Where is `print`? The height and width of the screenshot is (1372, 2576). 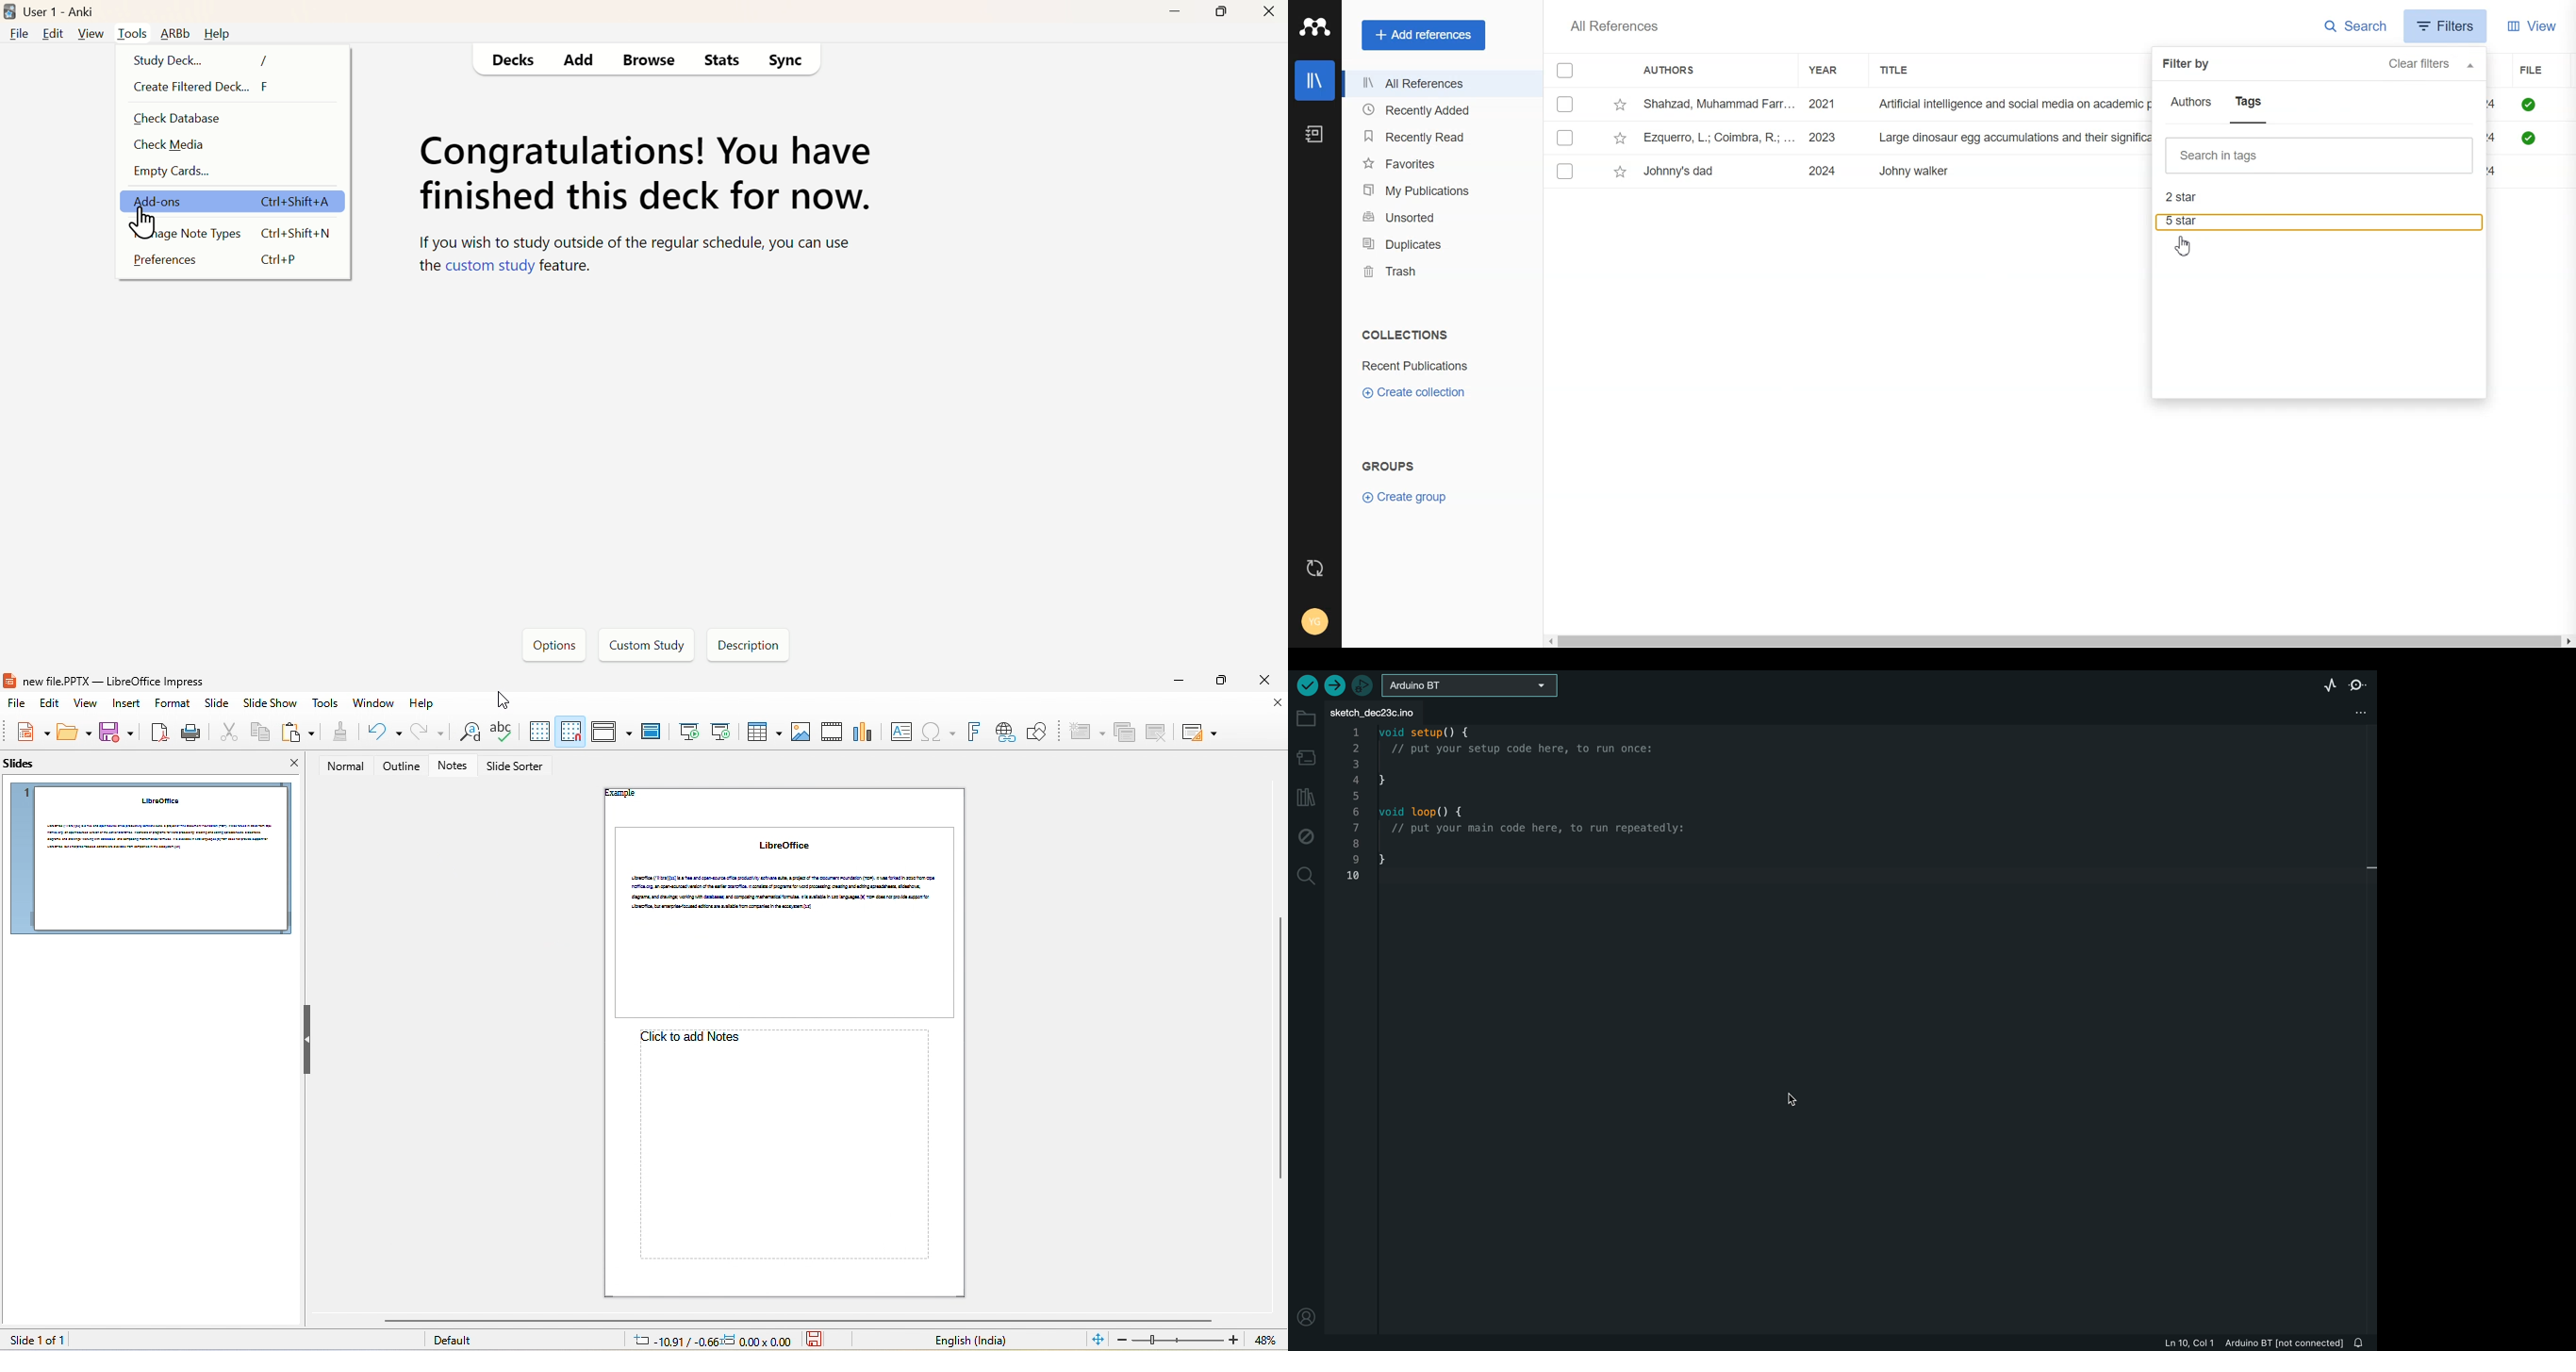 print is located at coordinates (190, 733).